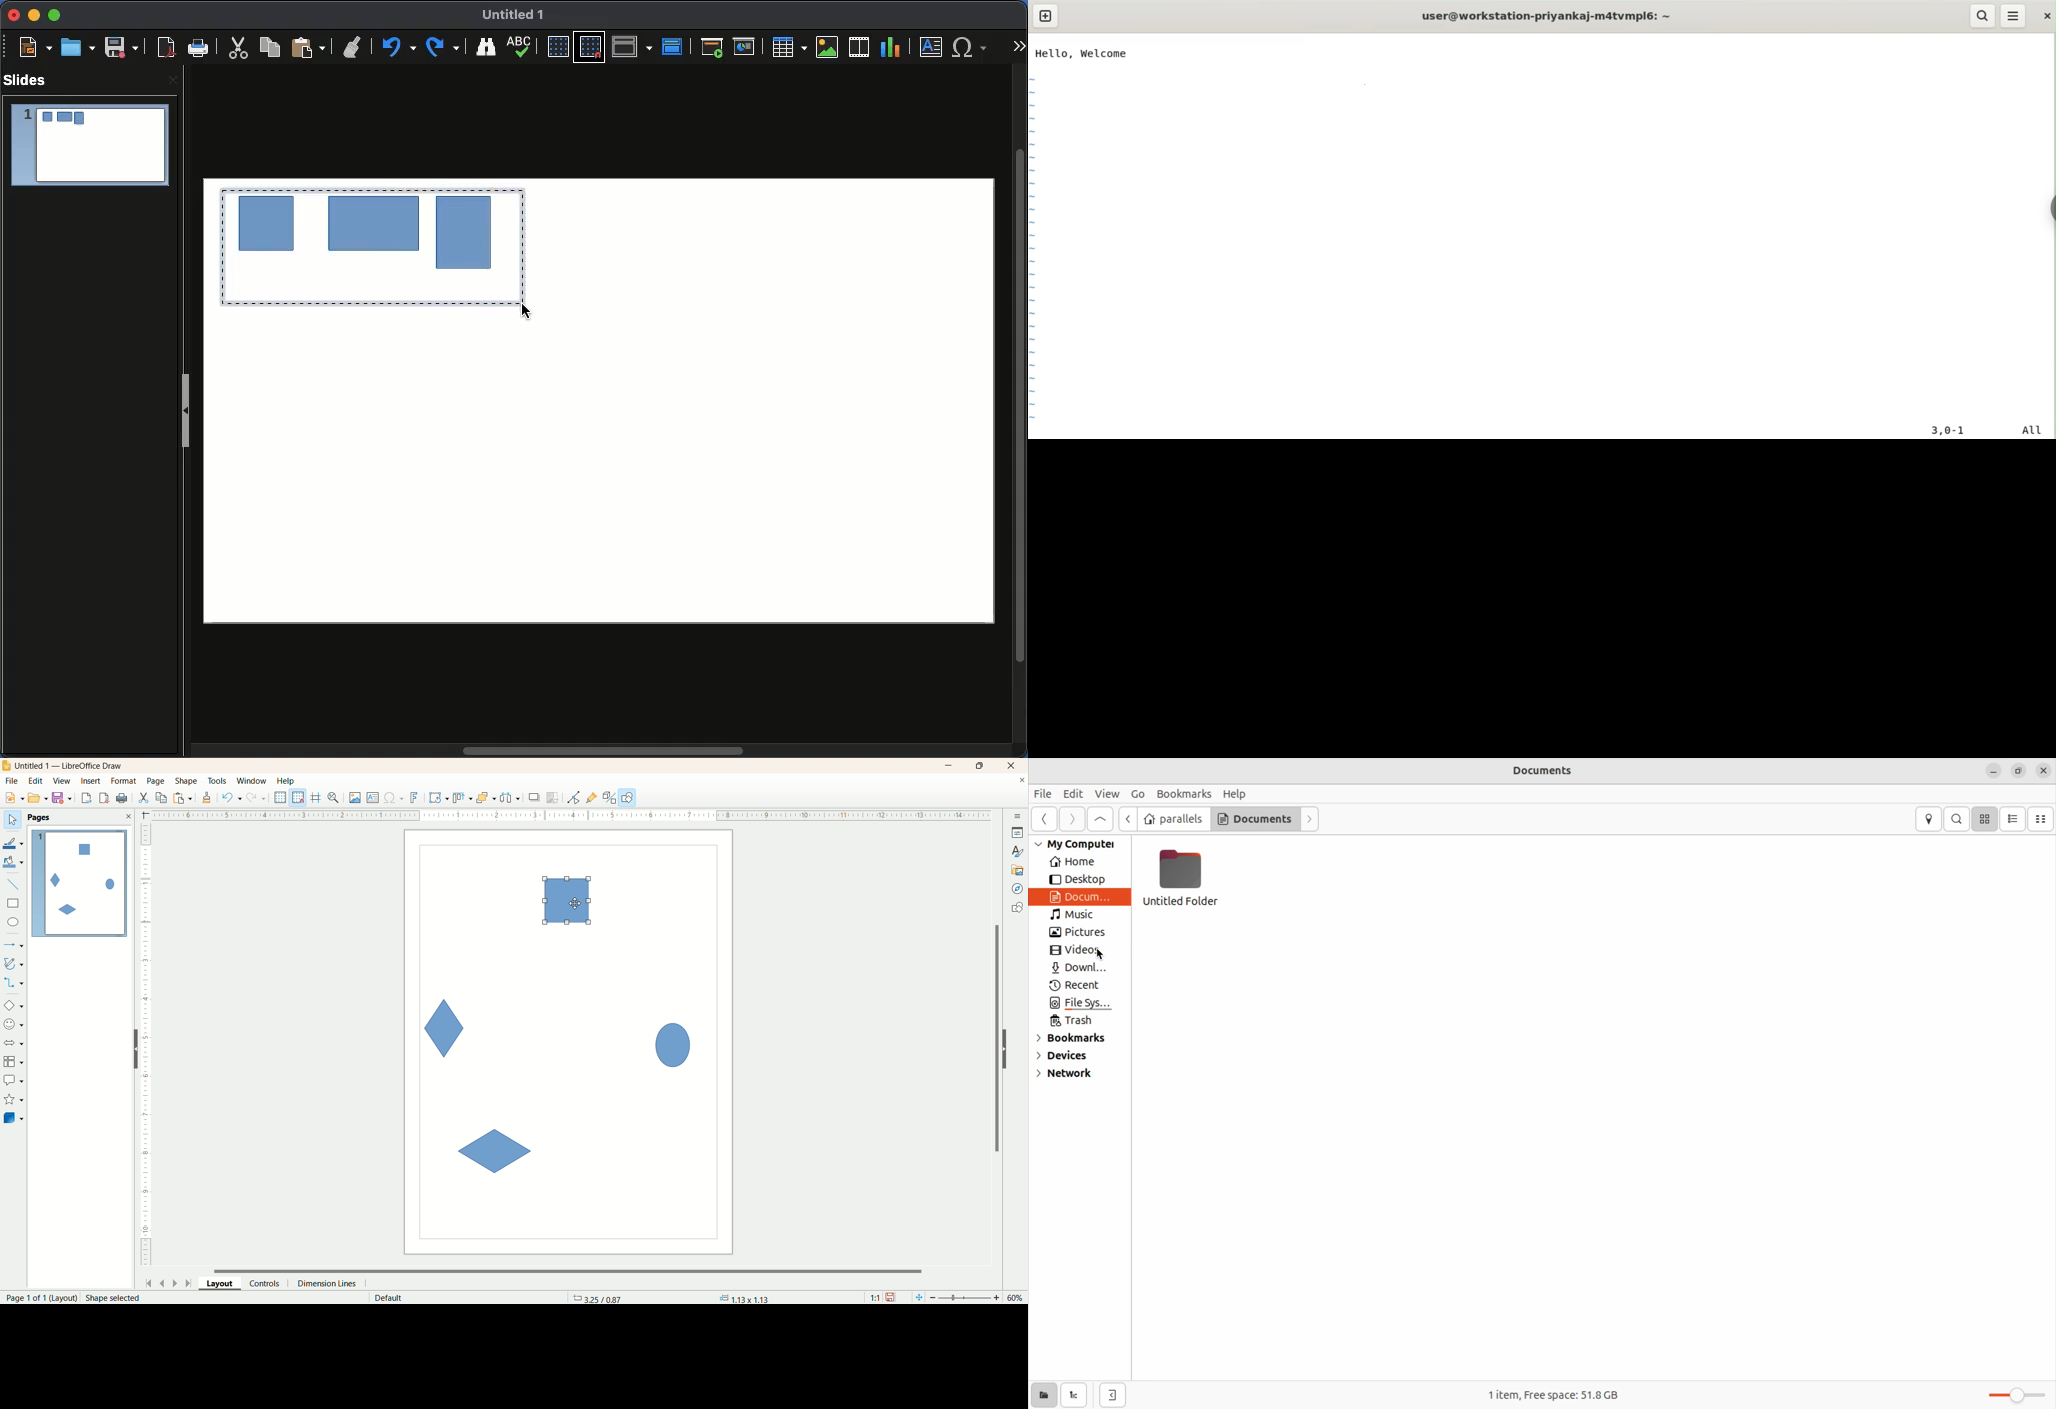 Image resolution: width=2072 pixels, height=1428 pixels. I want to click on Start from current slide, so click(745, 45).